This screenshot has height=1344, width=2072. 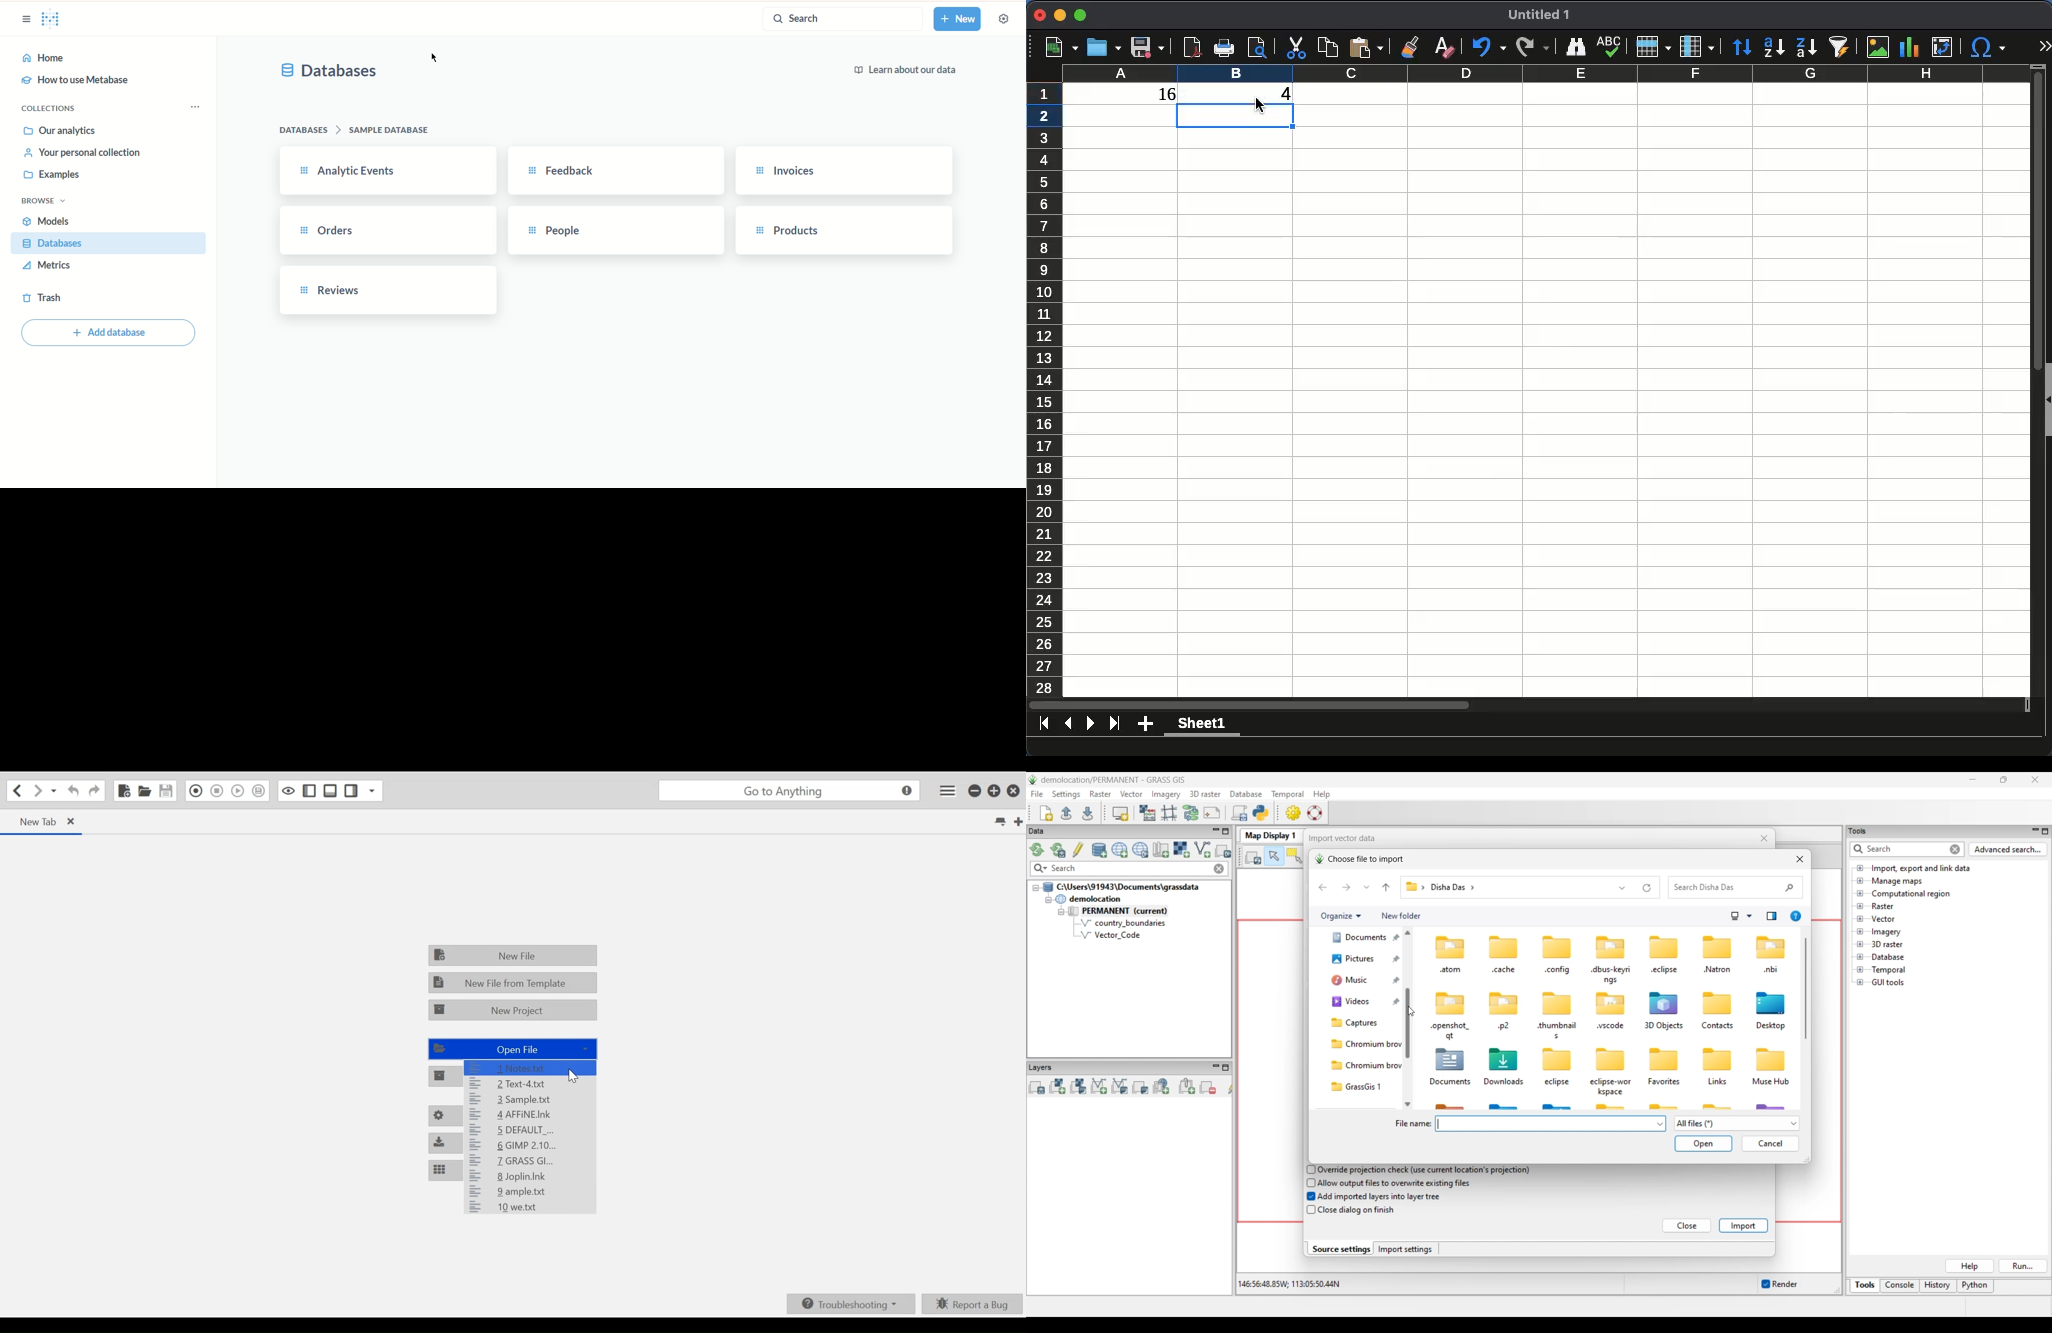 I want to click on rows, so click(x=1654, y=47).